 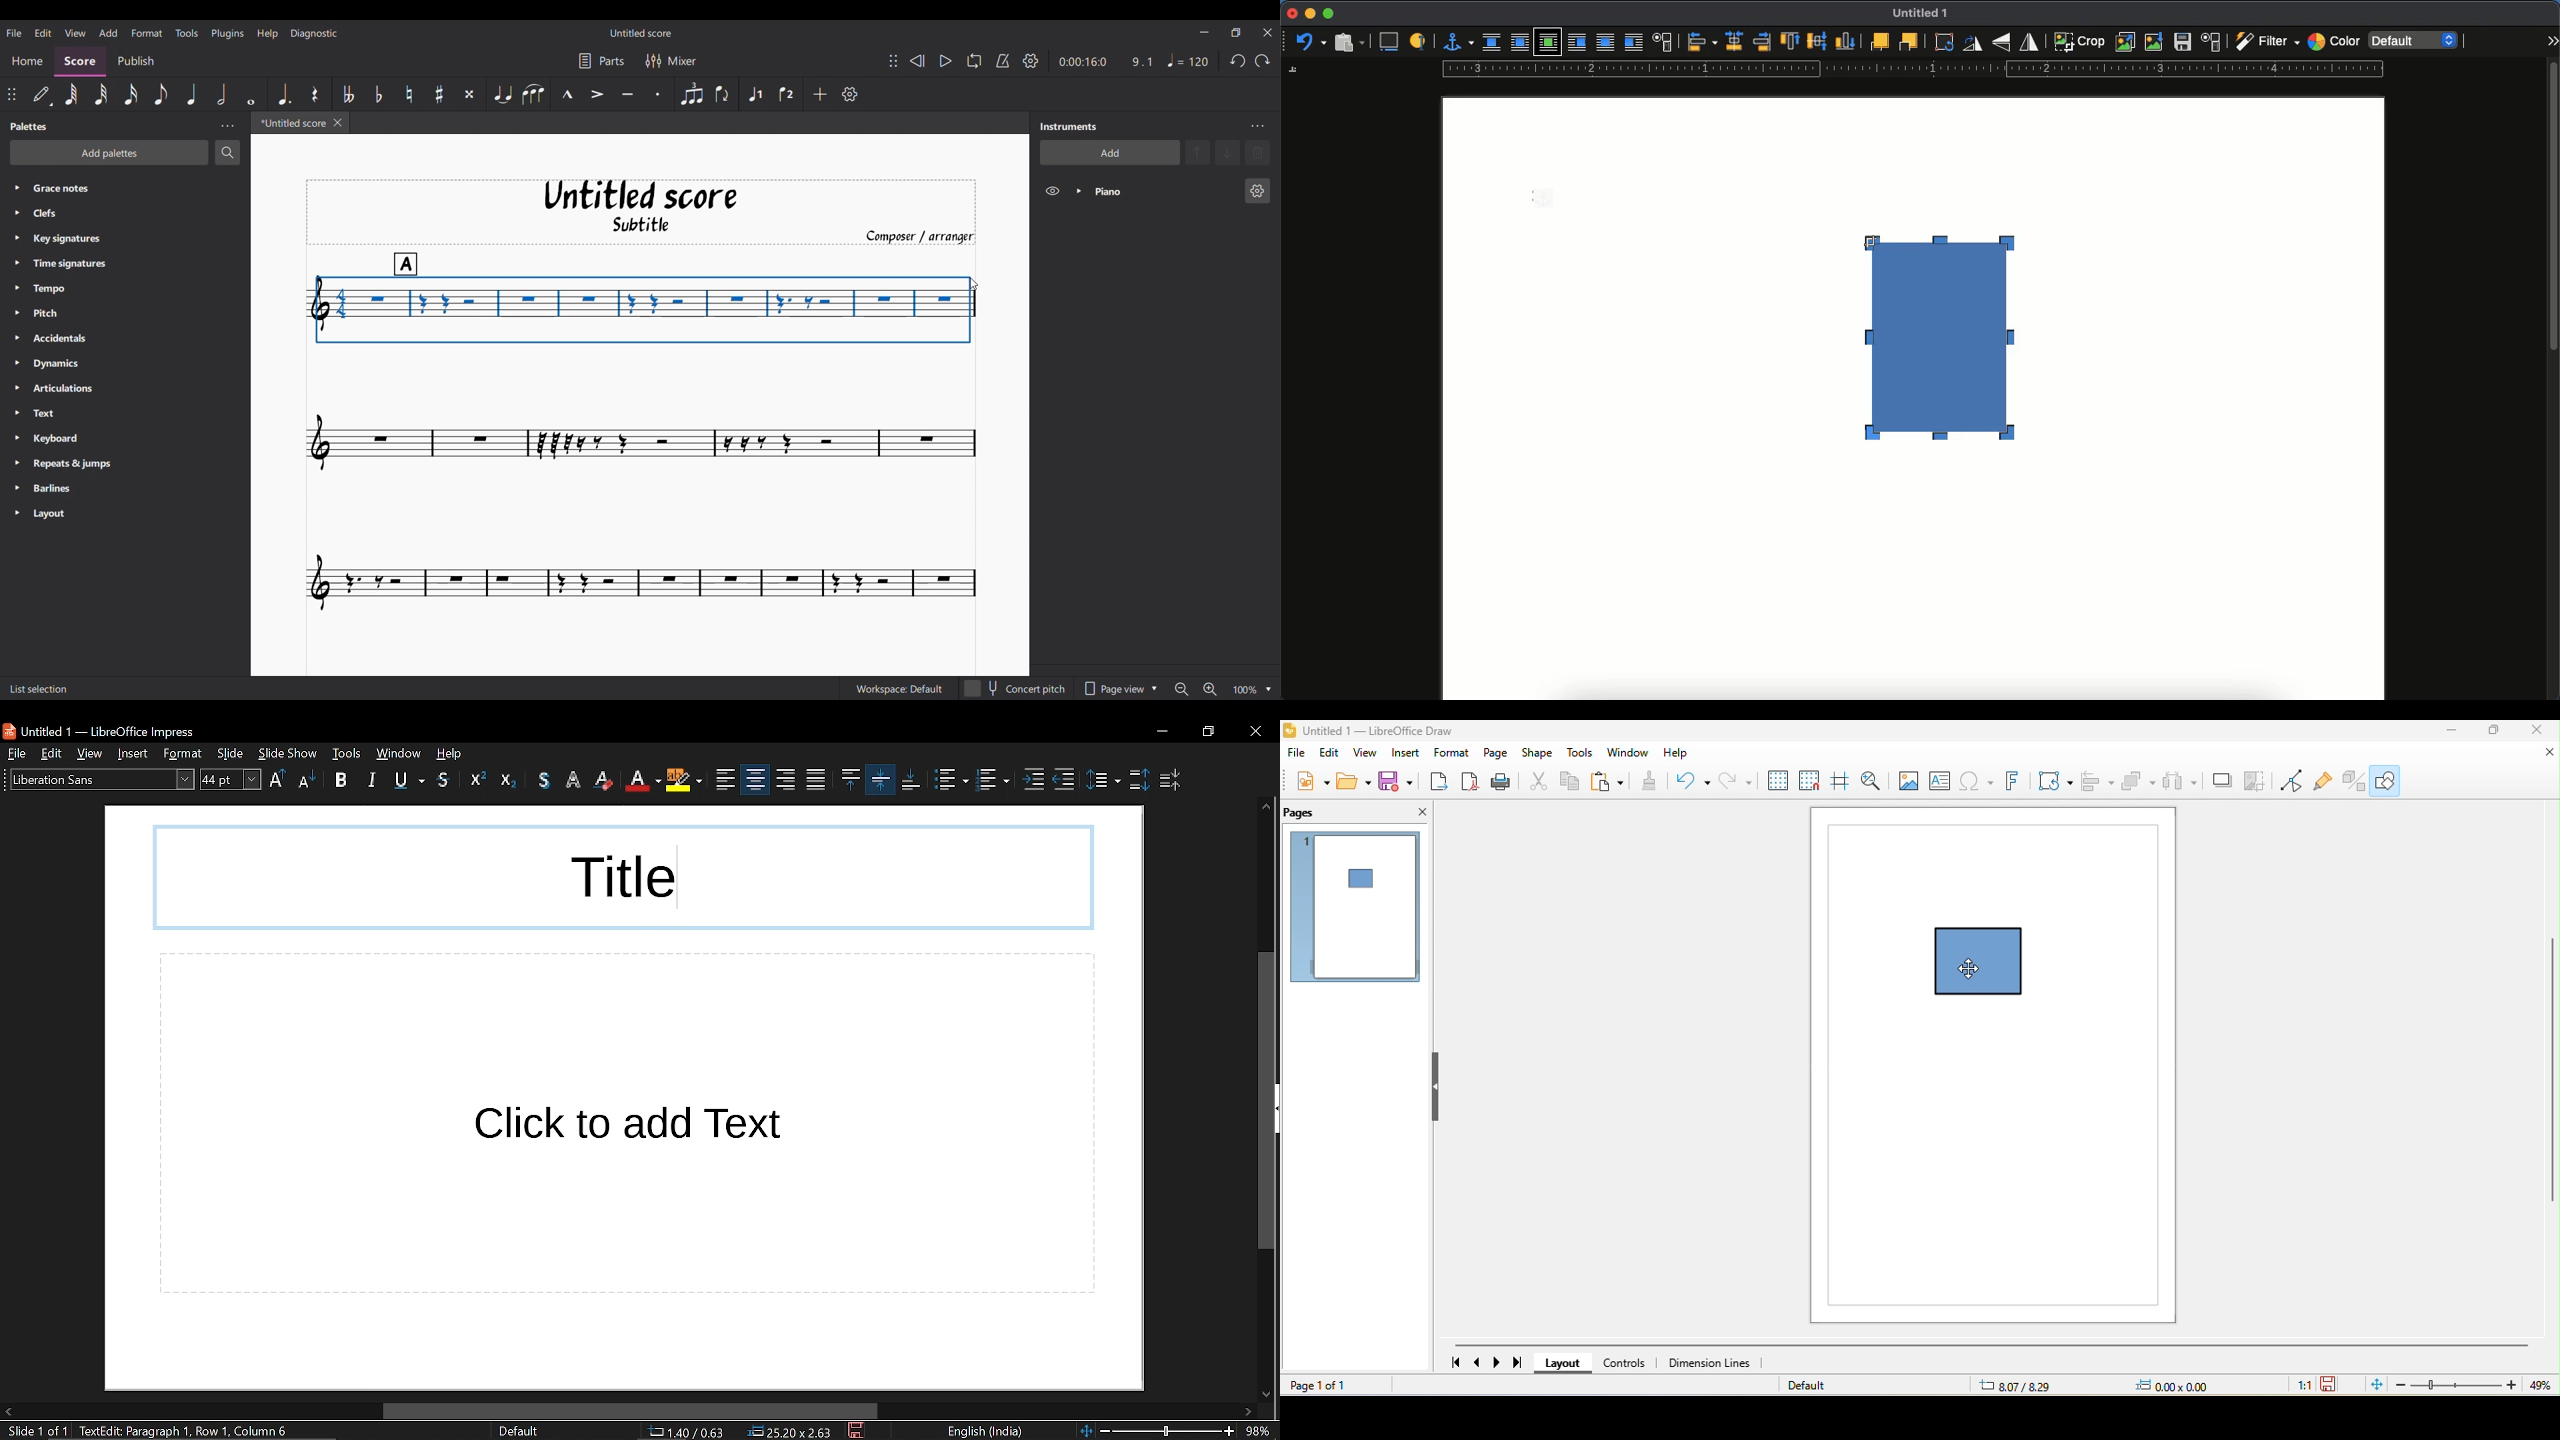 I want to click on Keyboard, so click(x=72, y=440).